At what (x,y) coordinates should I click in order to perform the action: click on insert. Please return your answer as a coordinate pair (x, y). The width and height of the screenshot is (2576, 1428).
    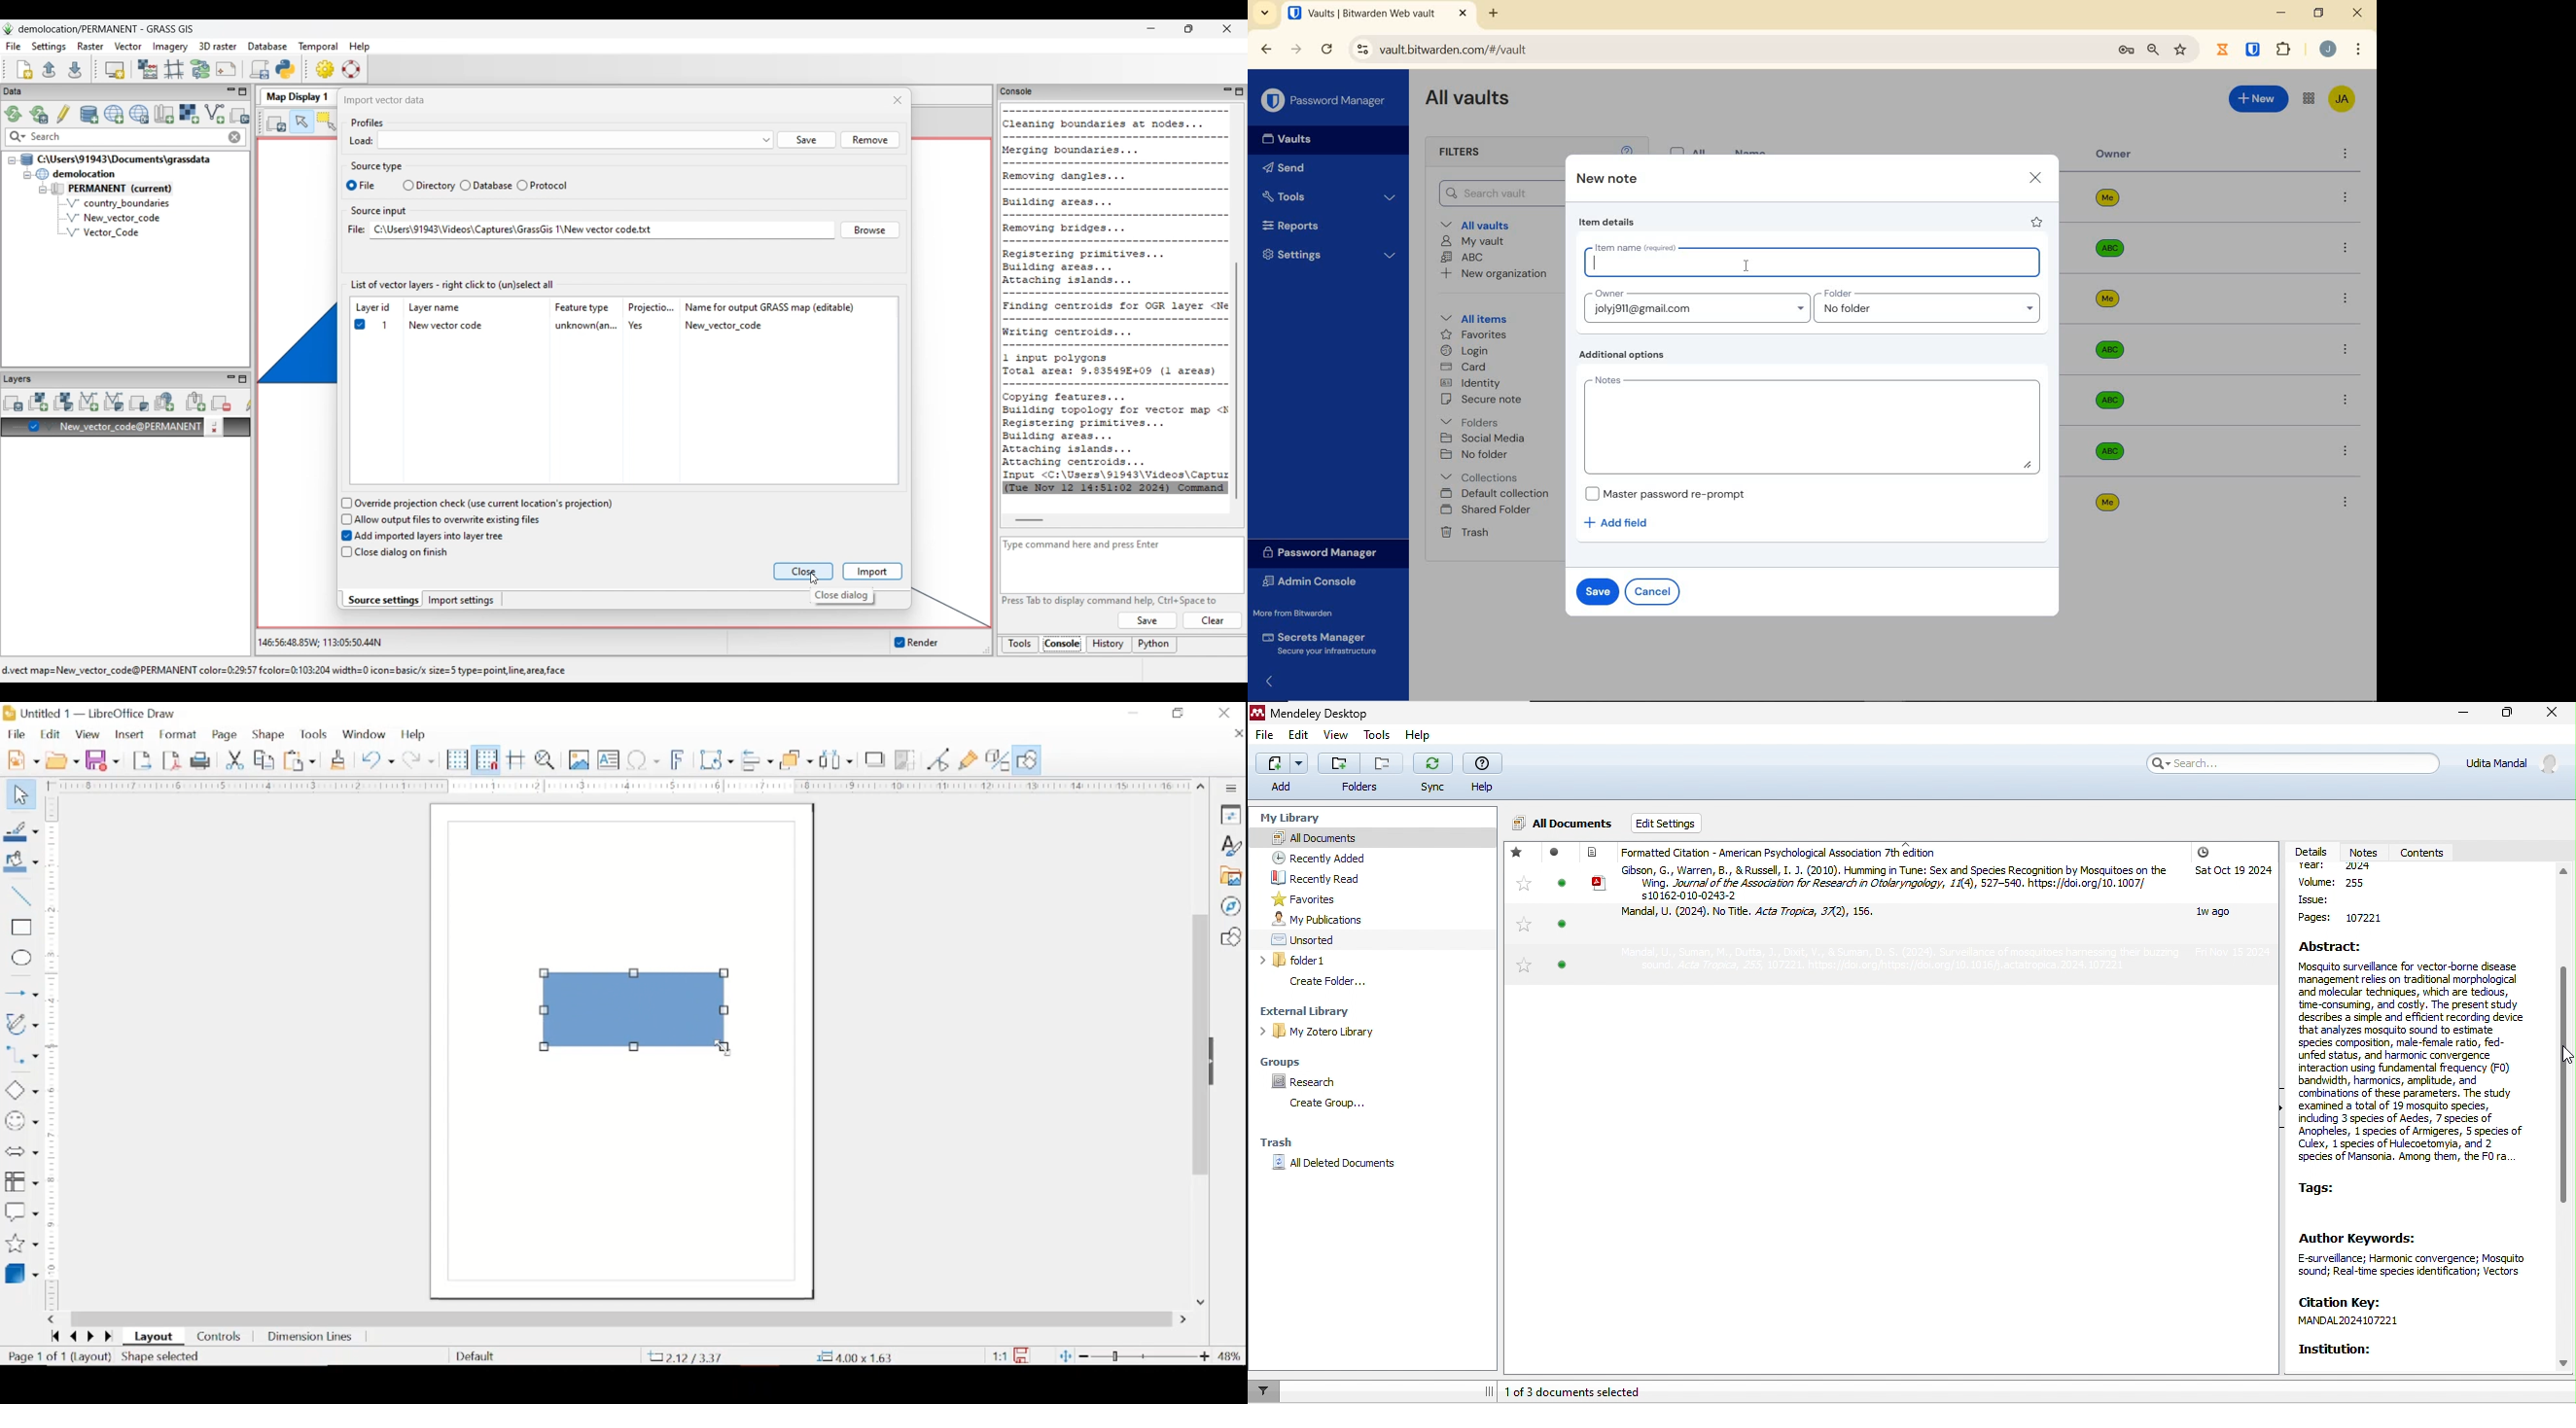
    Looking at the image, I should click on (129, 735).